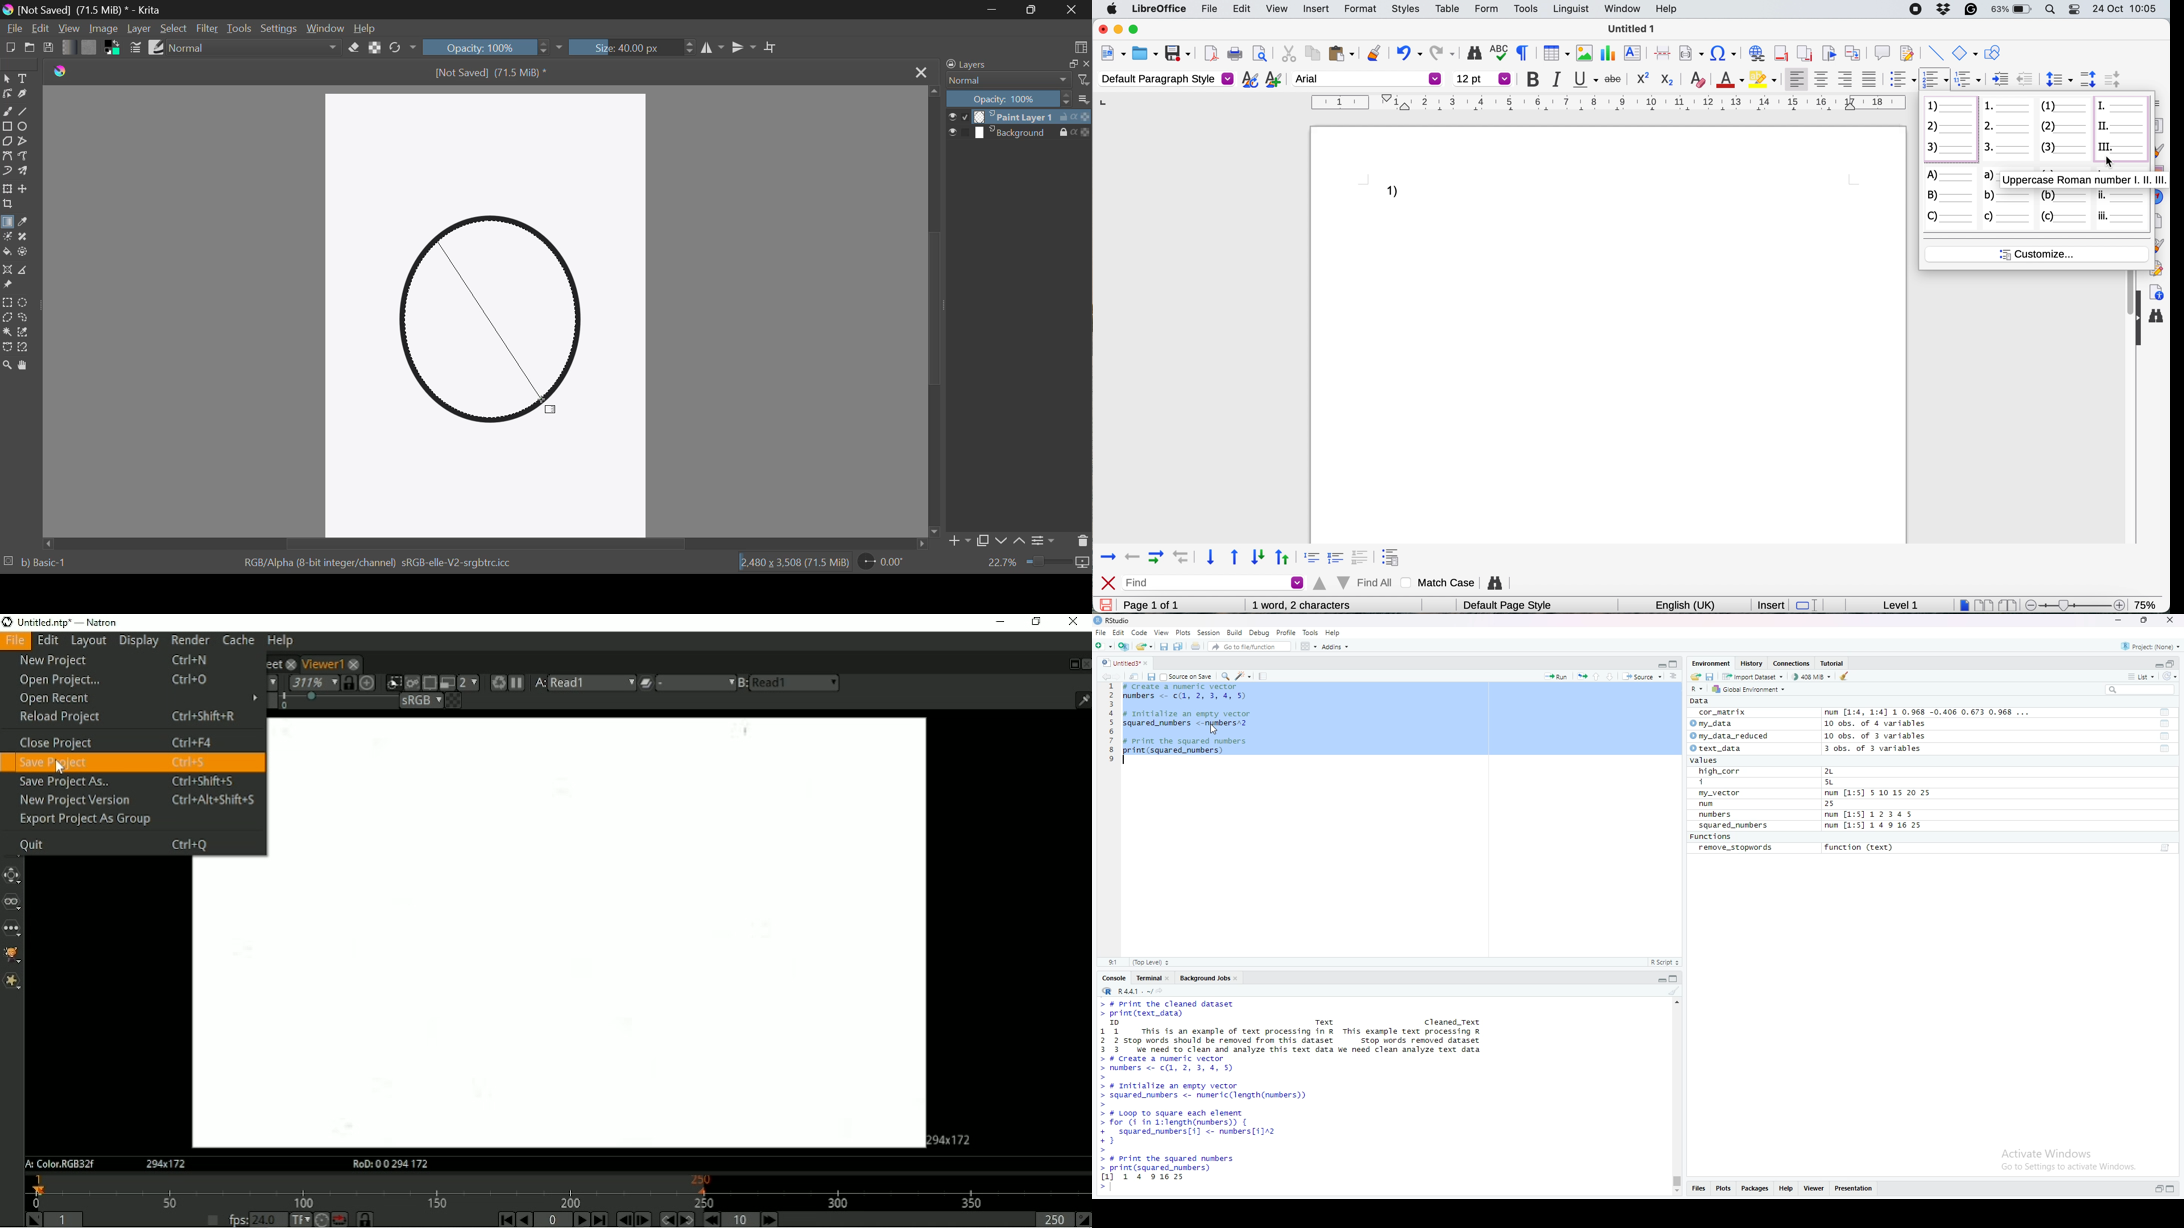 The width and height of the screenshot is (2184, 1232). I want to click on scrollbar down, so click(1676, 1193).